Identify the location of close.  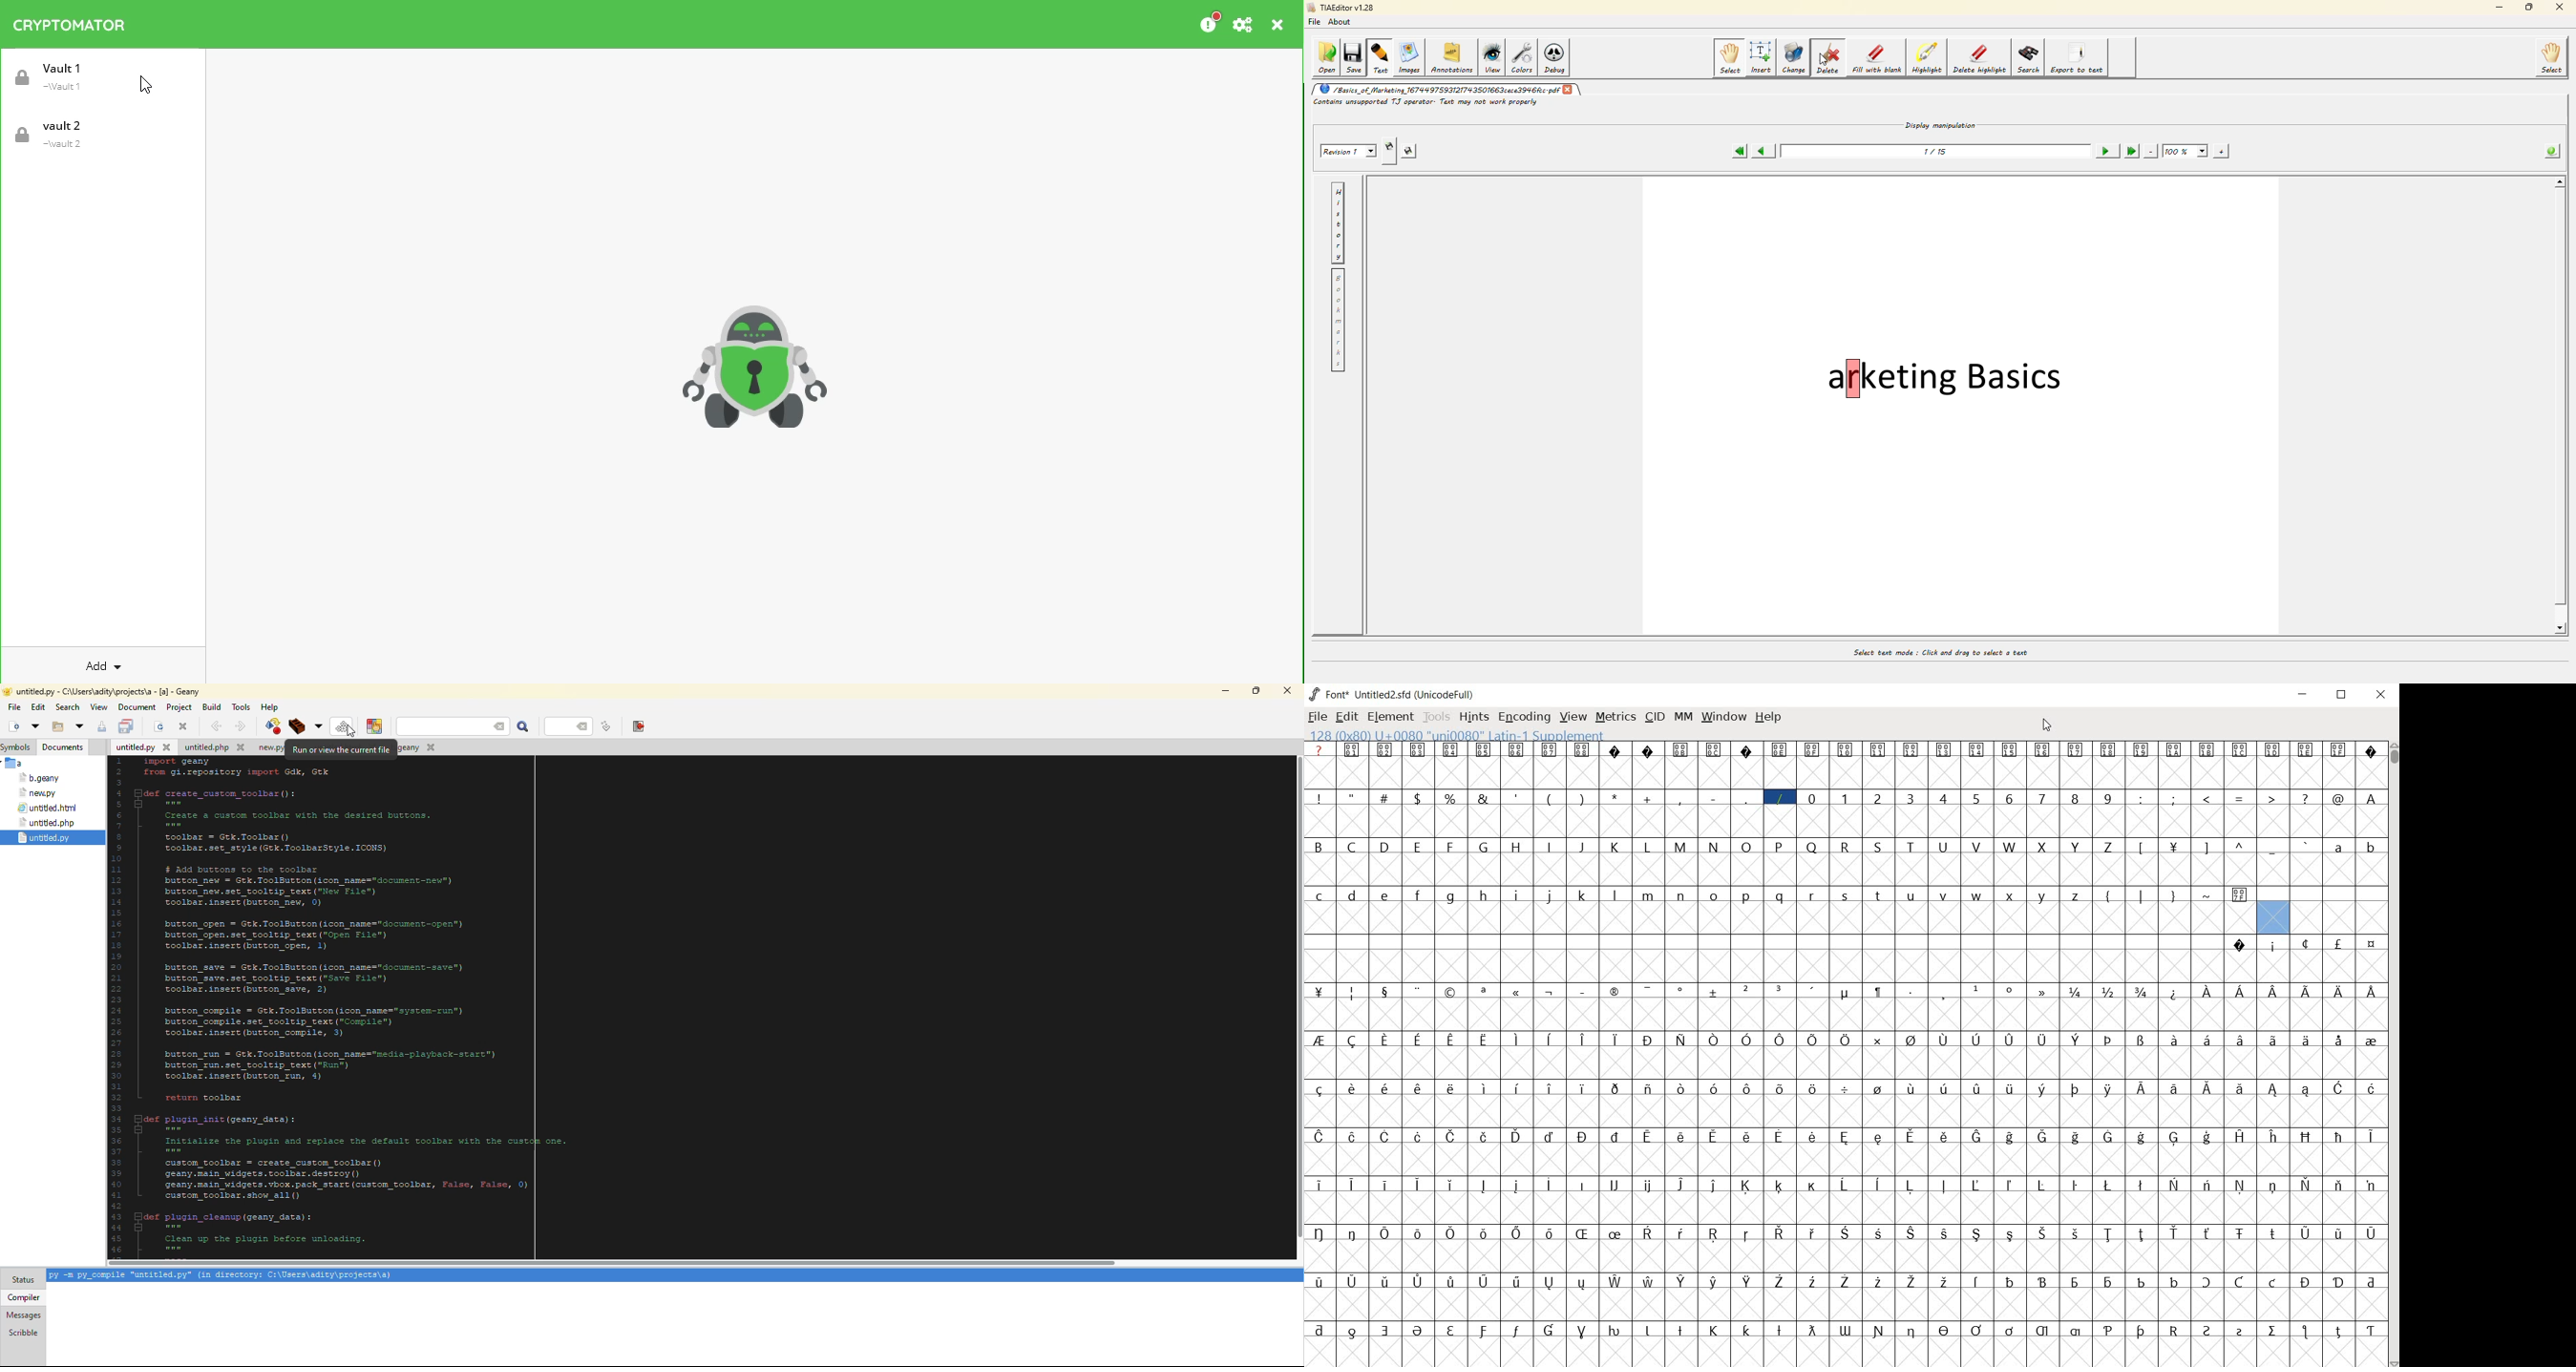
(1278, 26).